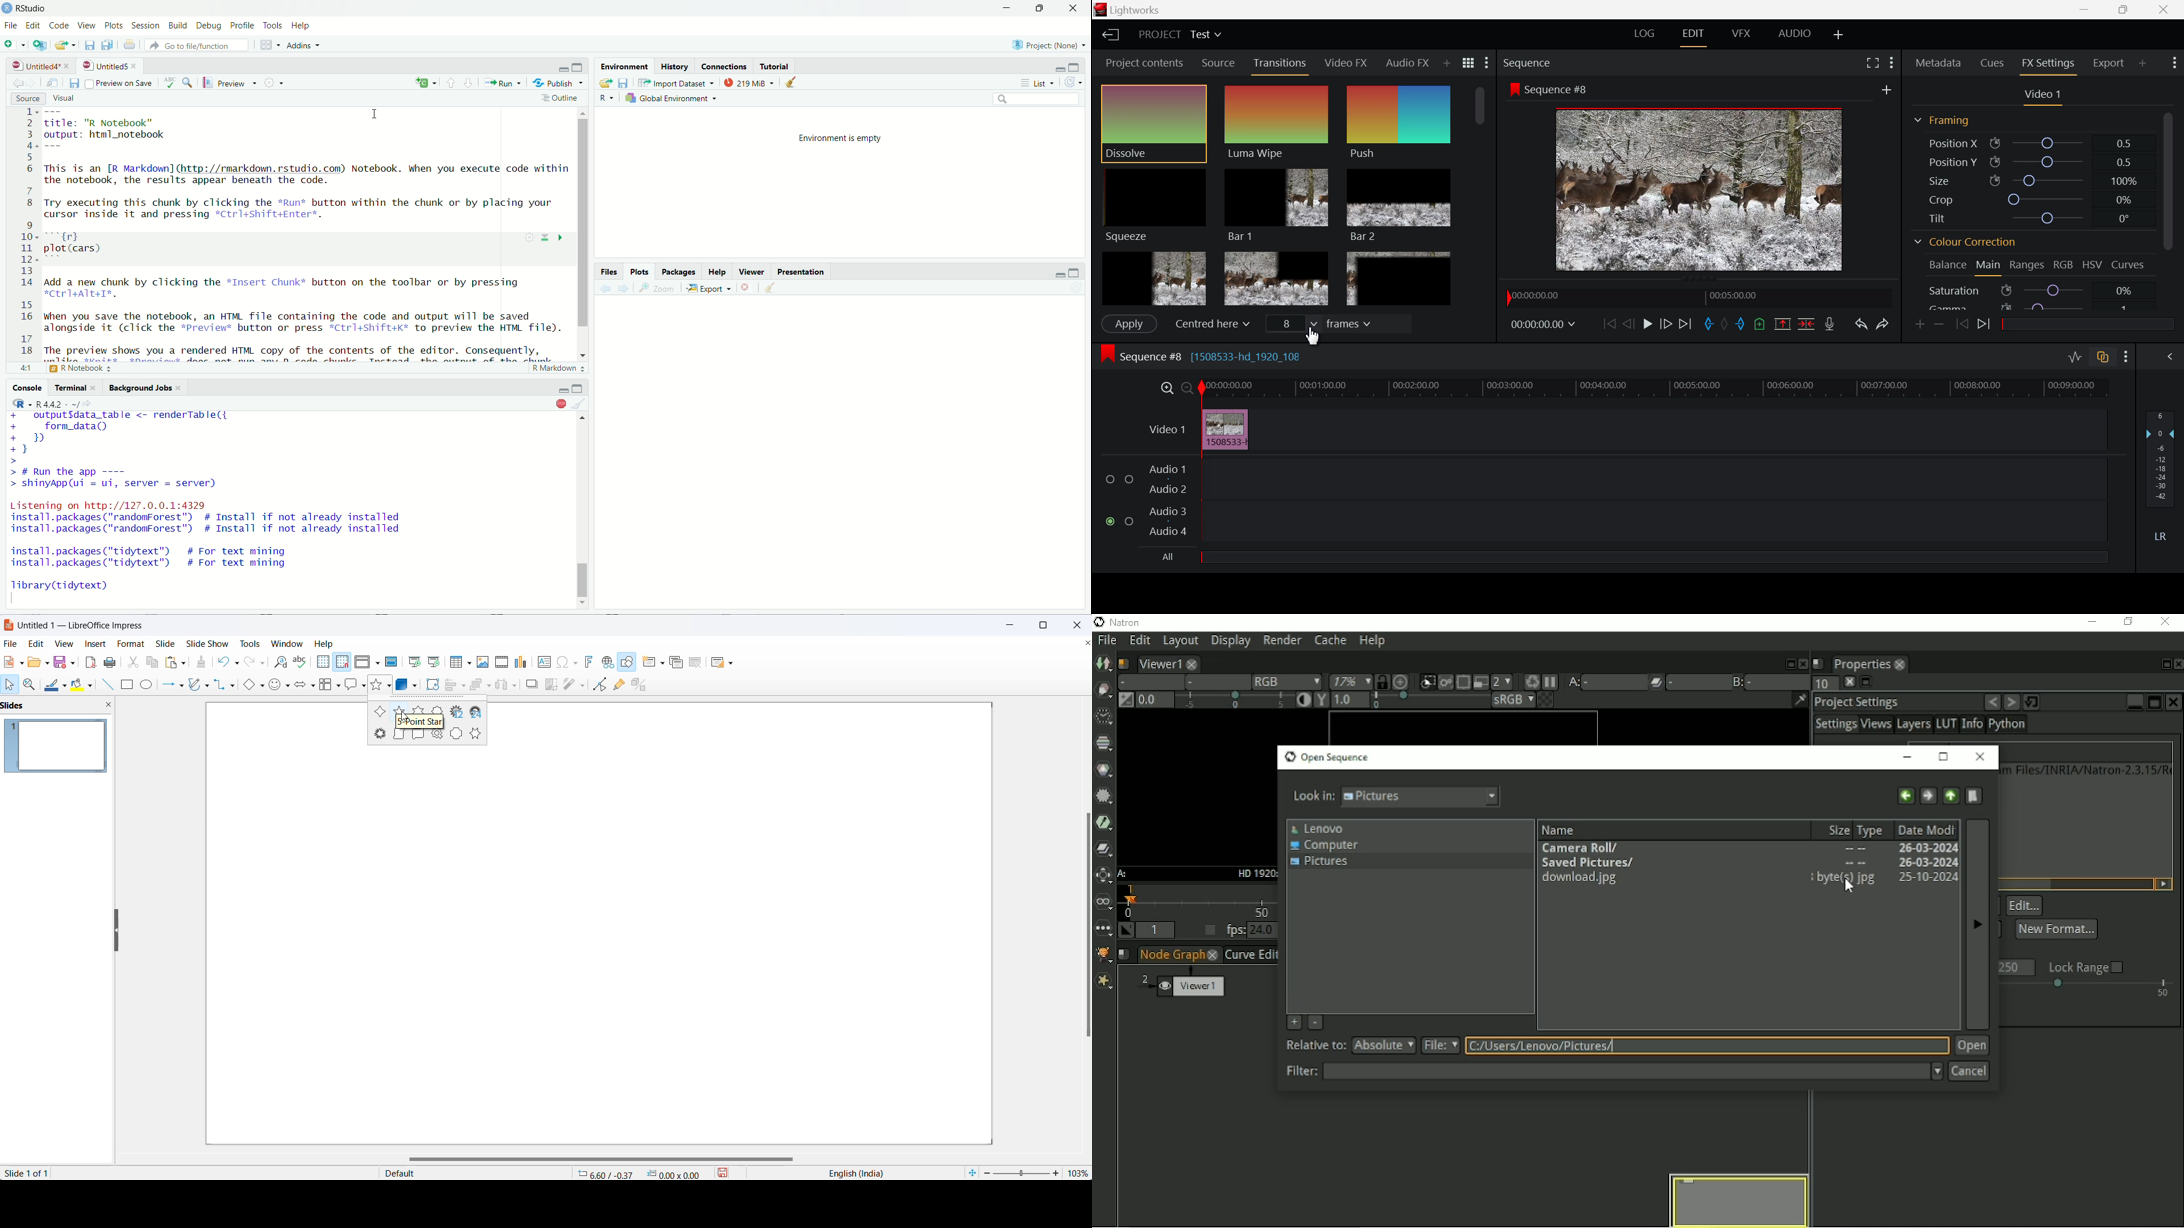 This screenshot has width=2184, height=1232. Describe the element at coordinates (661, 289) in the screenshot. I see `Zoom` at that location.